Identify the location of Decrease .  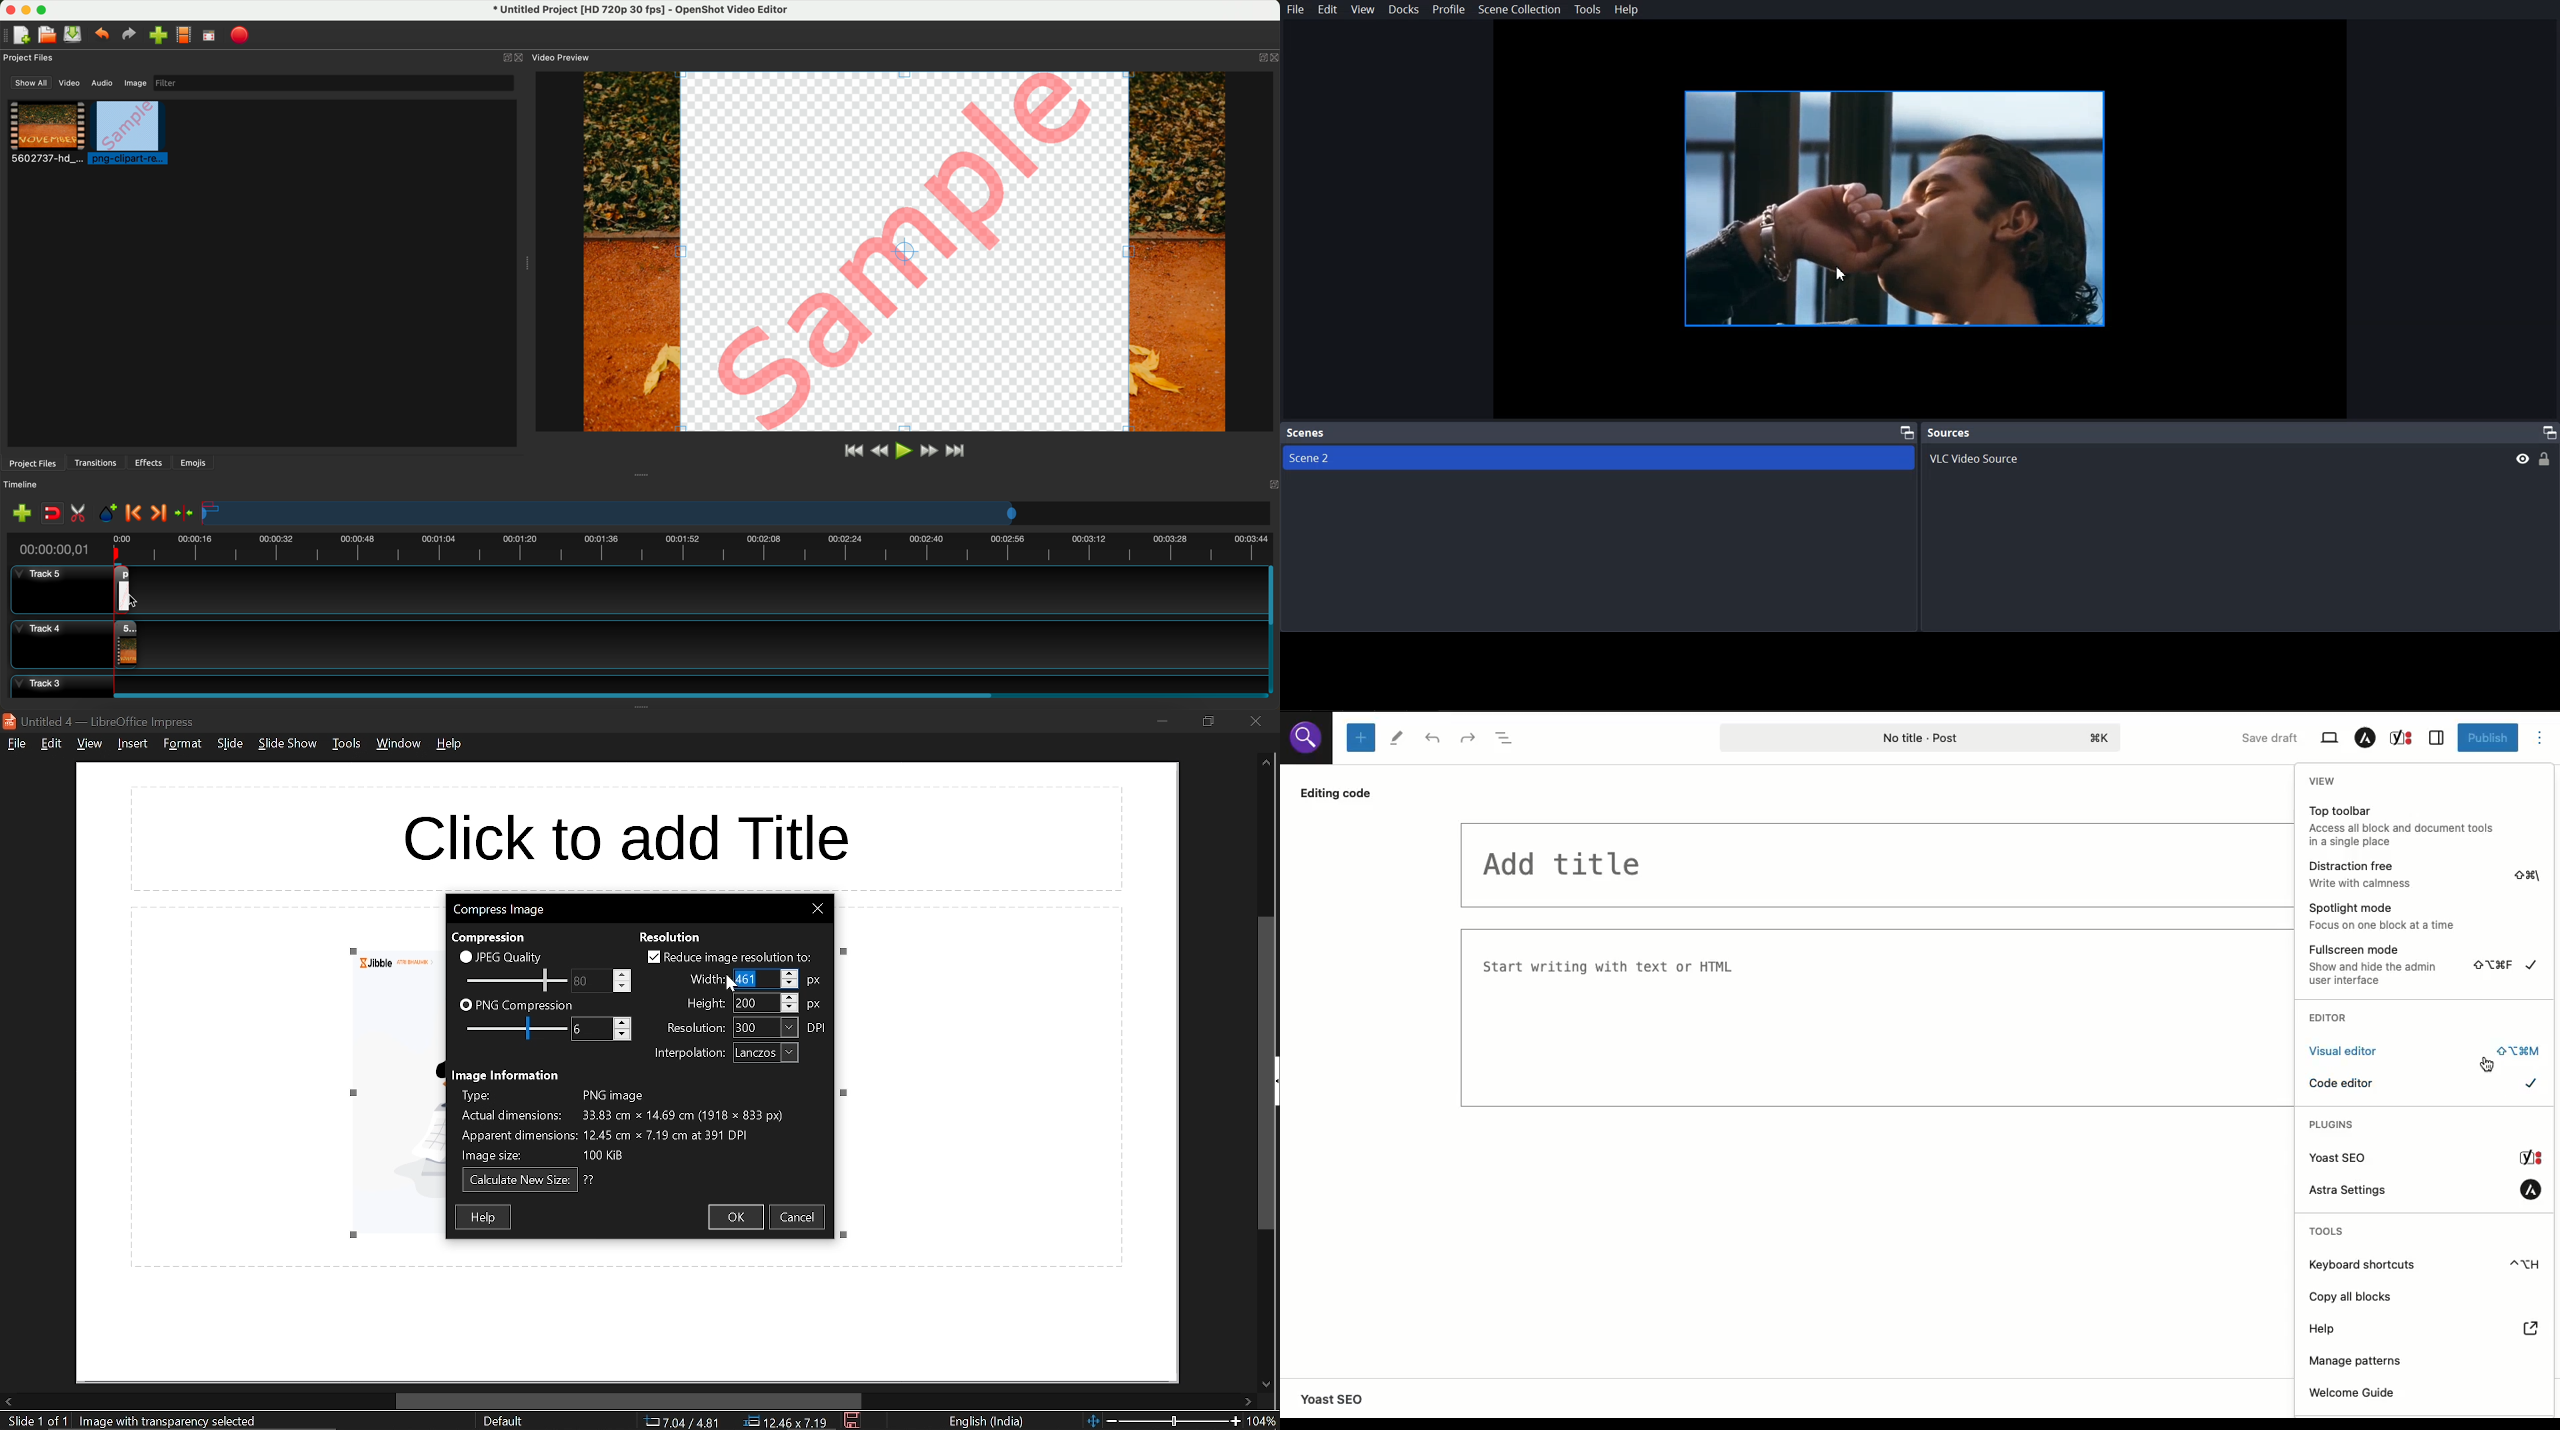
(623, 986).